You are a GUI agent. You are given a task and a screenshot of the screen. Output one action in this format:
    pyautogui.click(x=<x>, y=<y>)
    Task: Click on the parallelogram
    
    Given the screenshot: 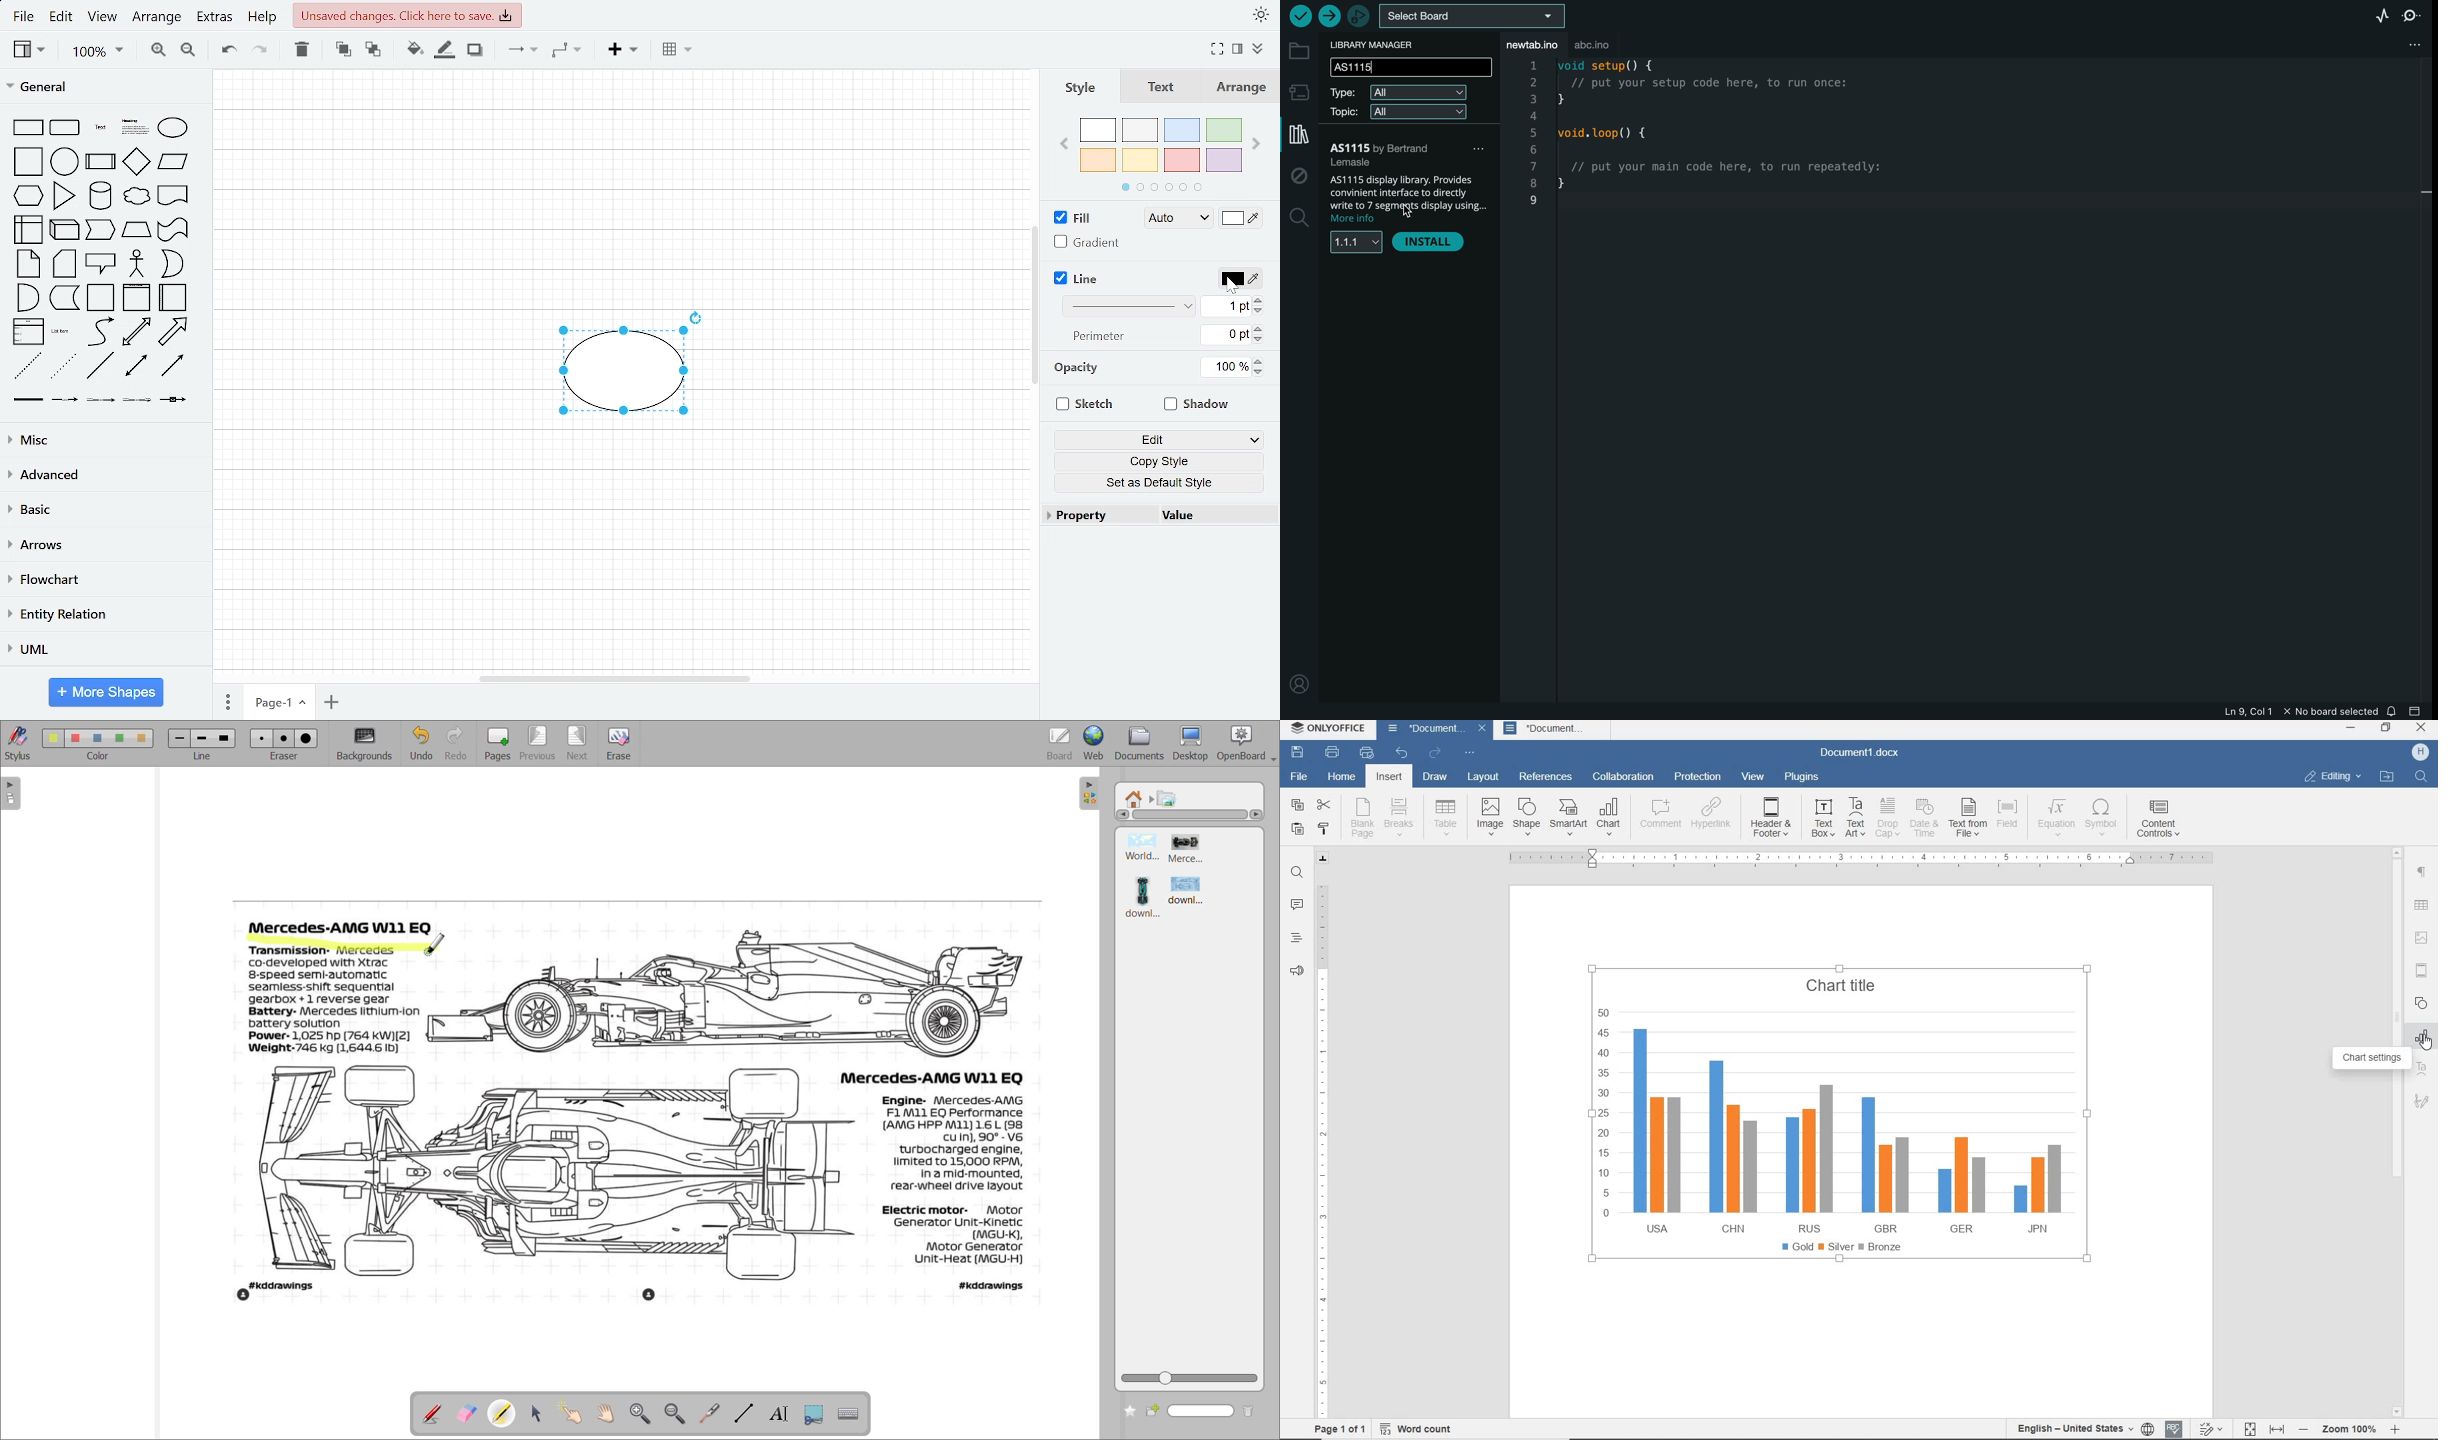 What is the action you would take?
    pyautogui.click(x=175, y=163)
    